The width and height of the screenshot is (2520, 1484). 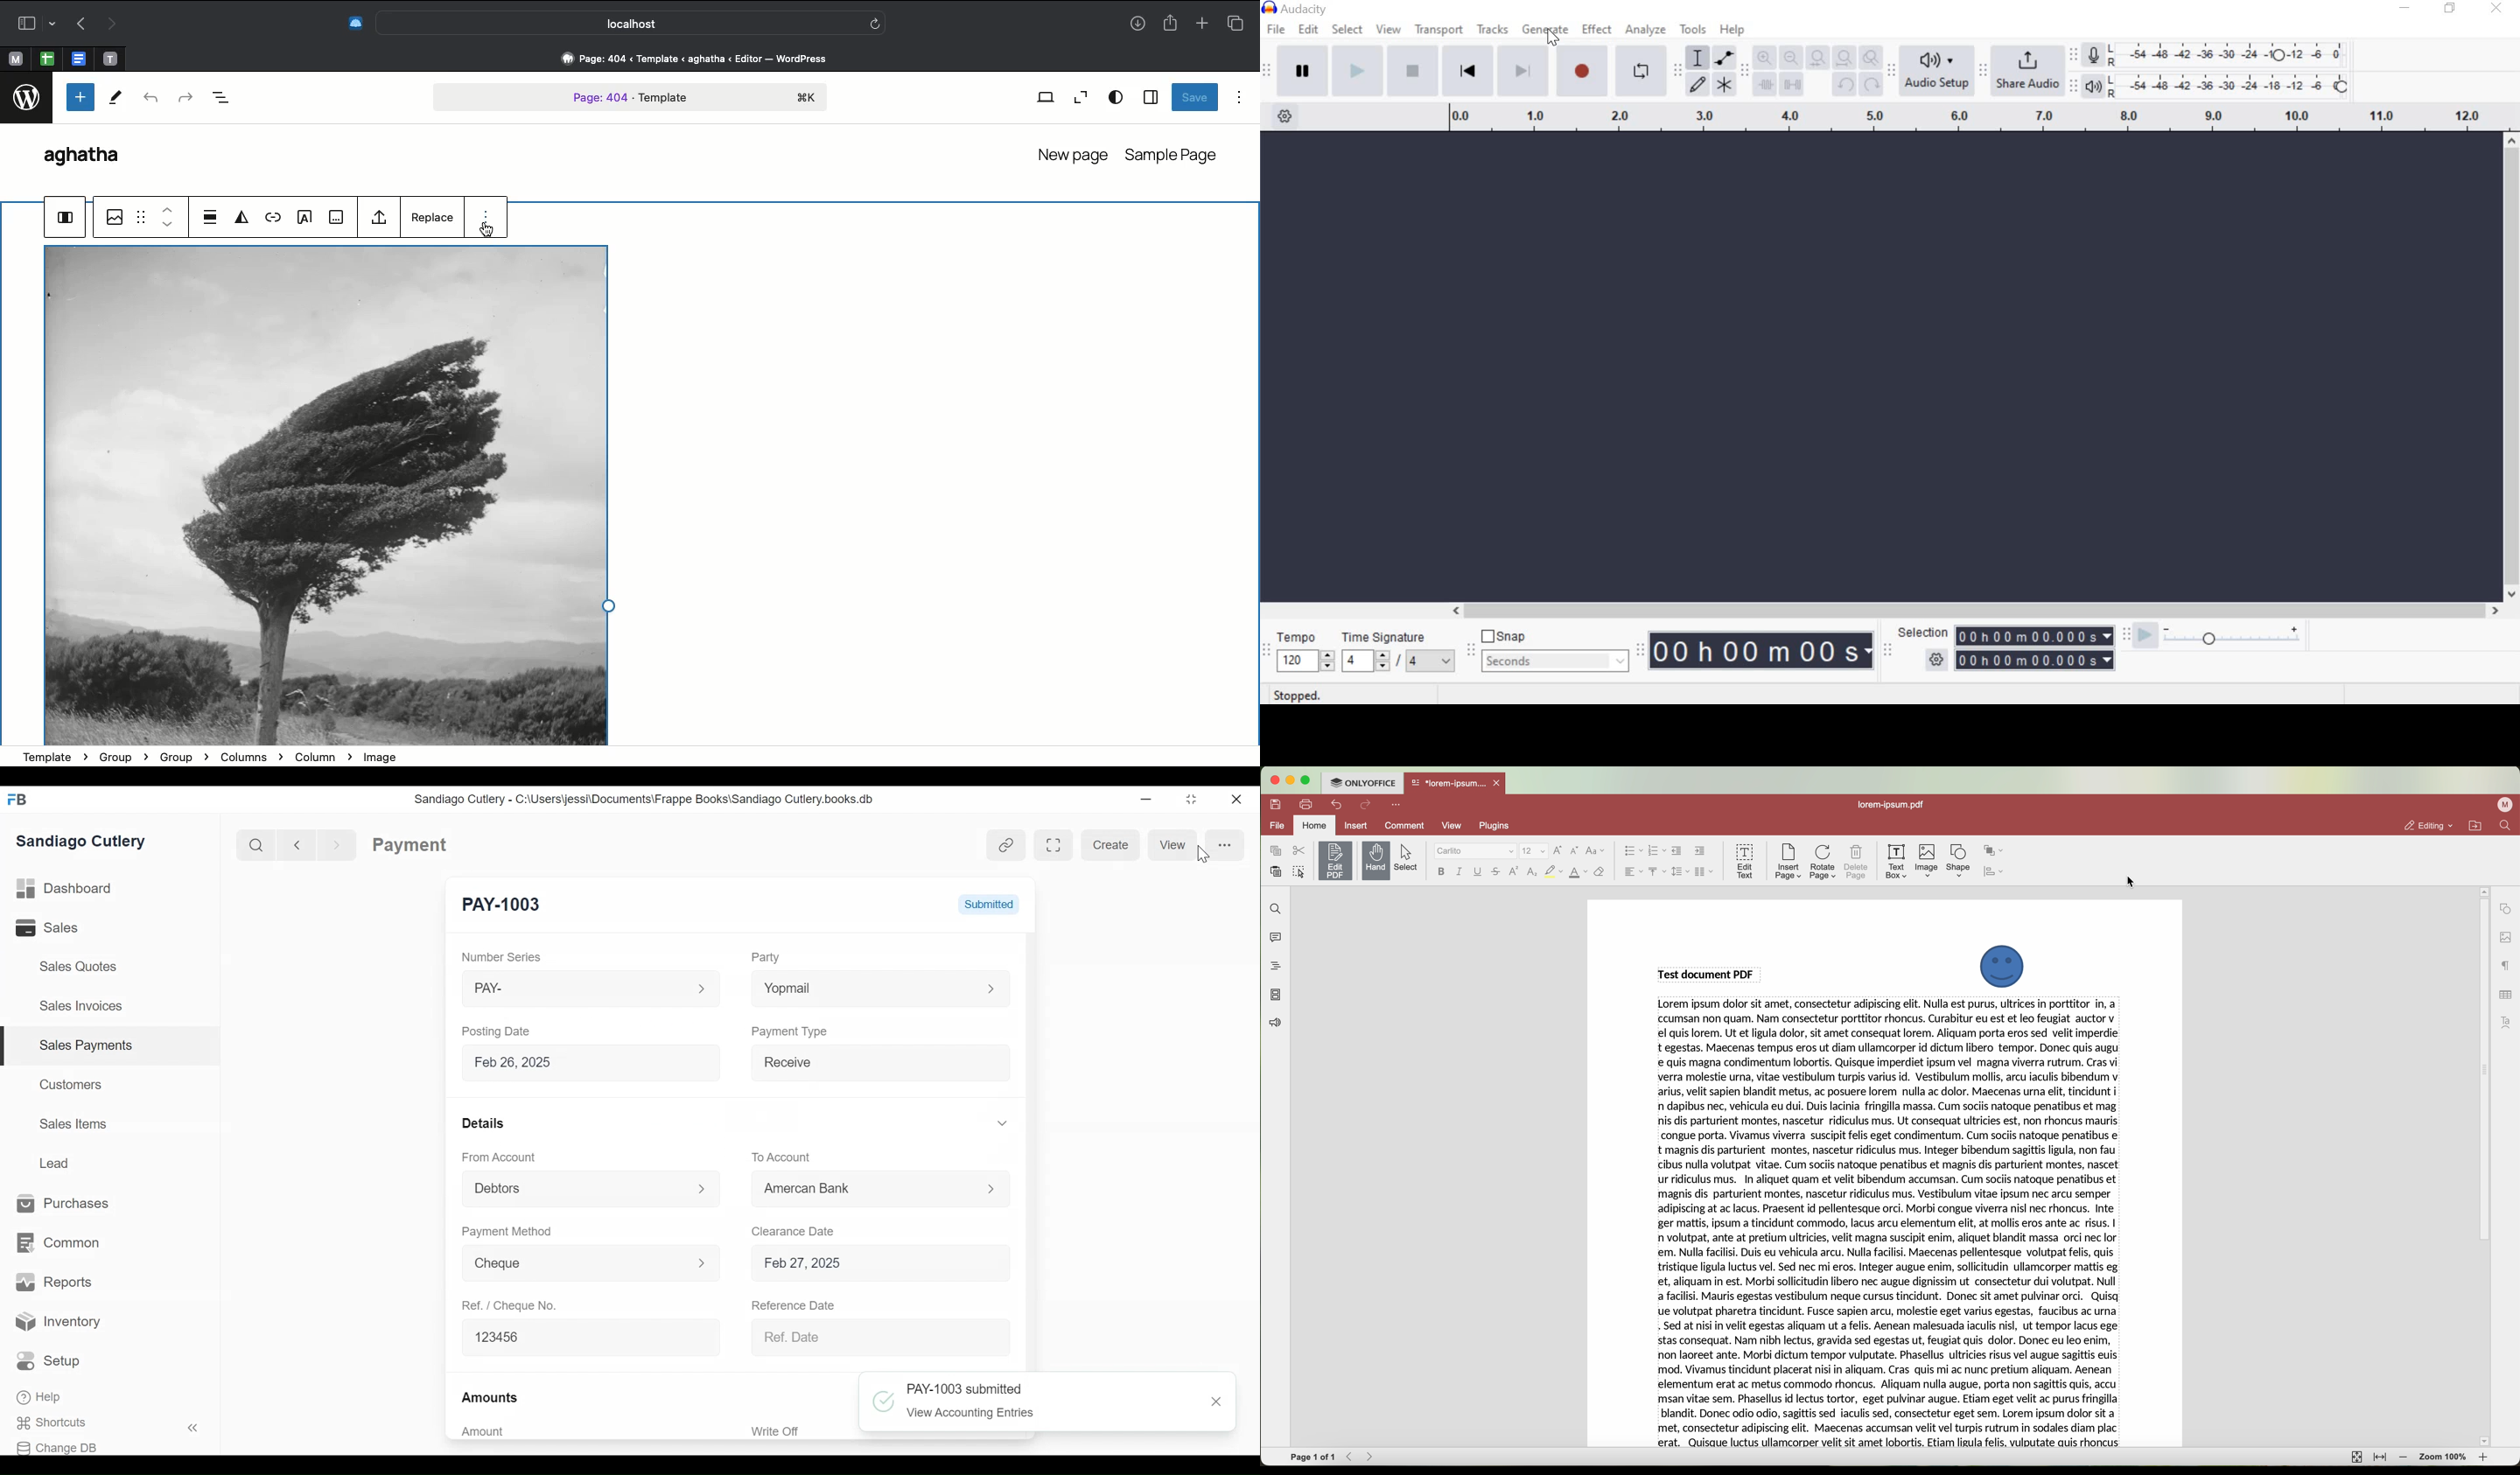 What do you see at coordinates (572, 1263) in the screenshot?
I see `Cheque` at bounding box center [572, 1263].